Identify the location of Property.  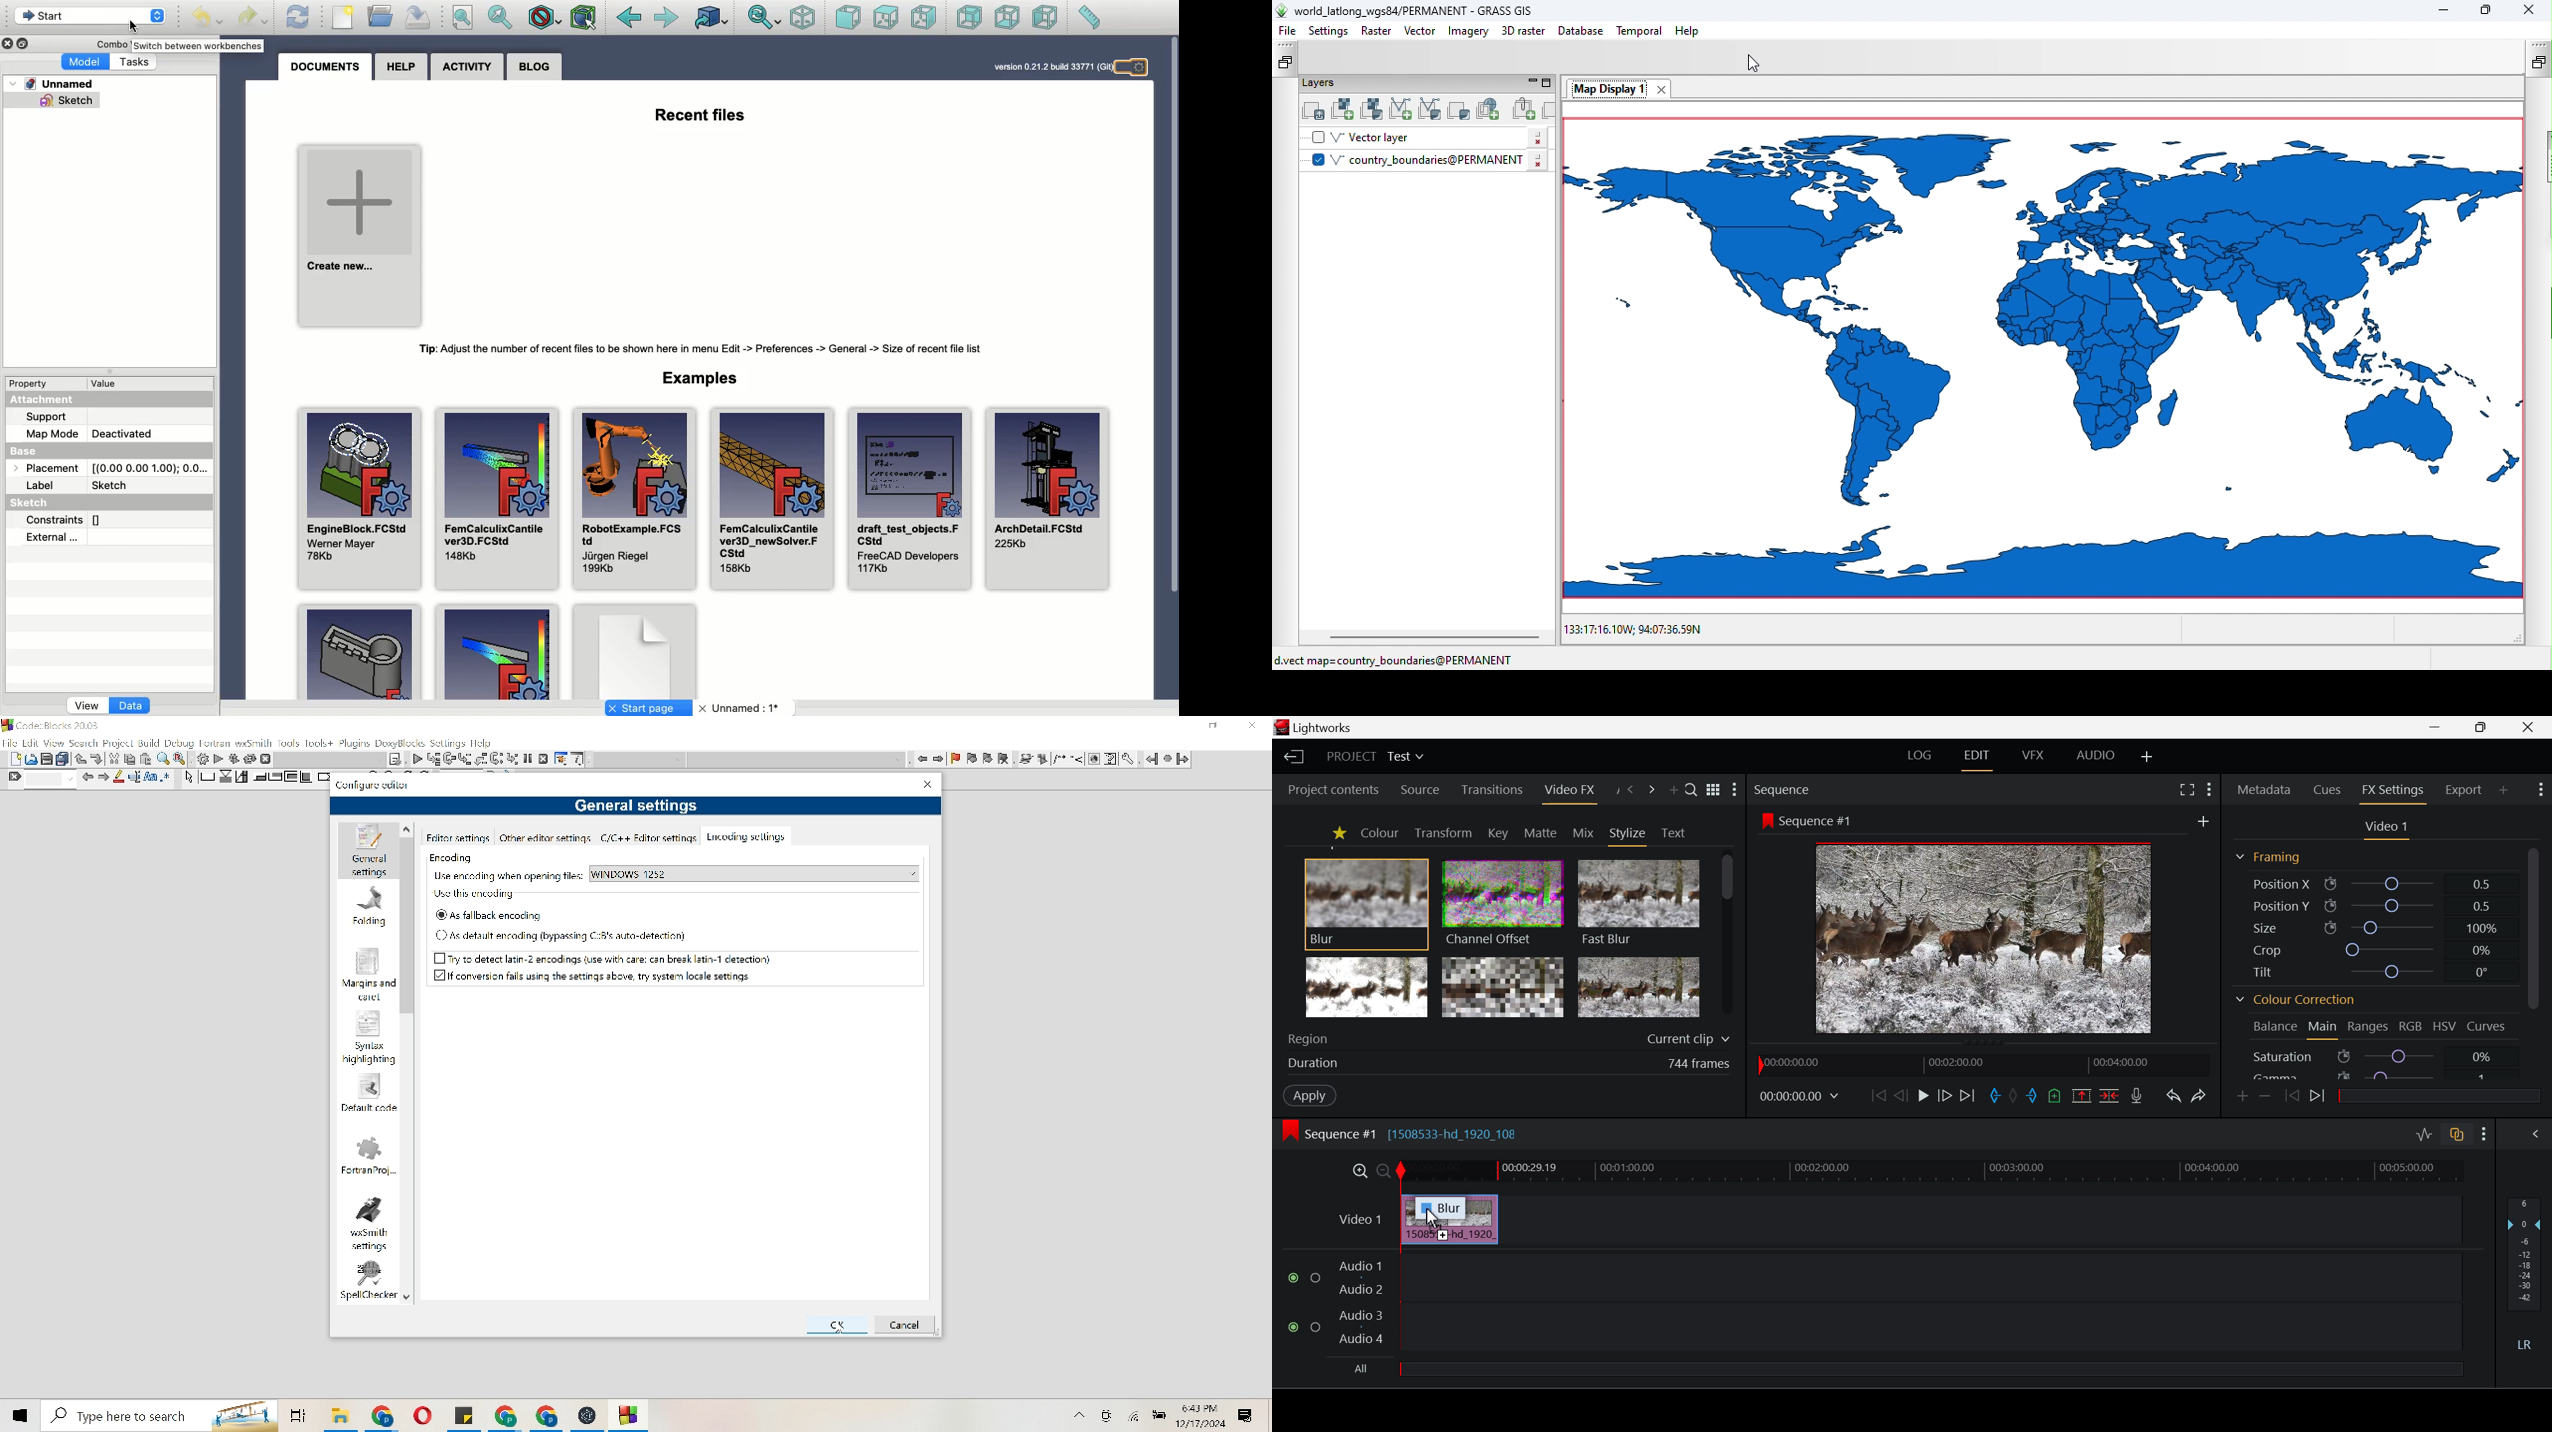
(29, 385).